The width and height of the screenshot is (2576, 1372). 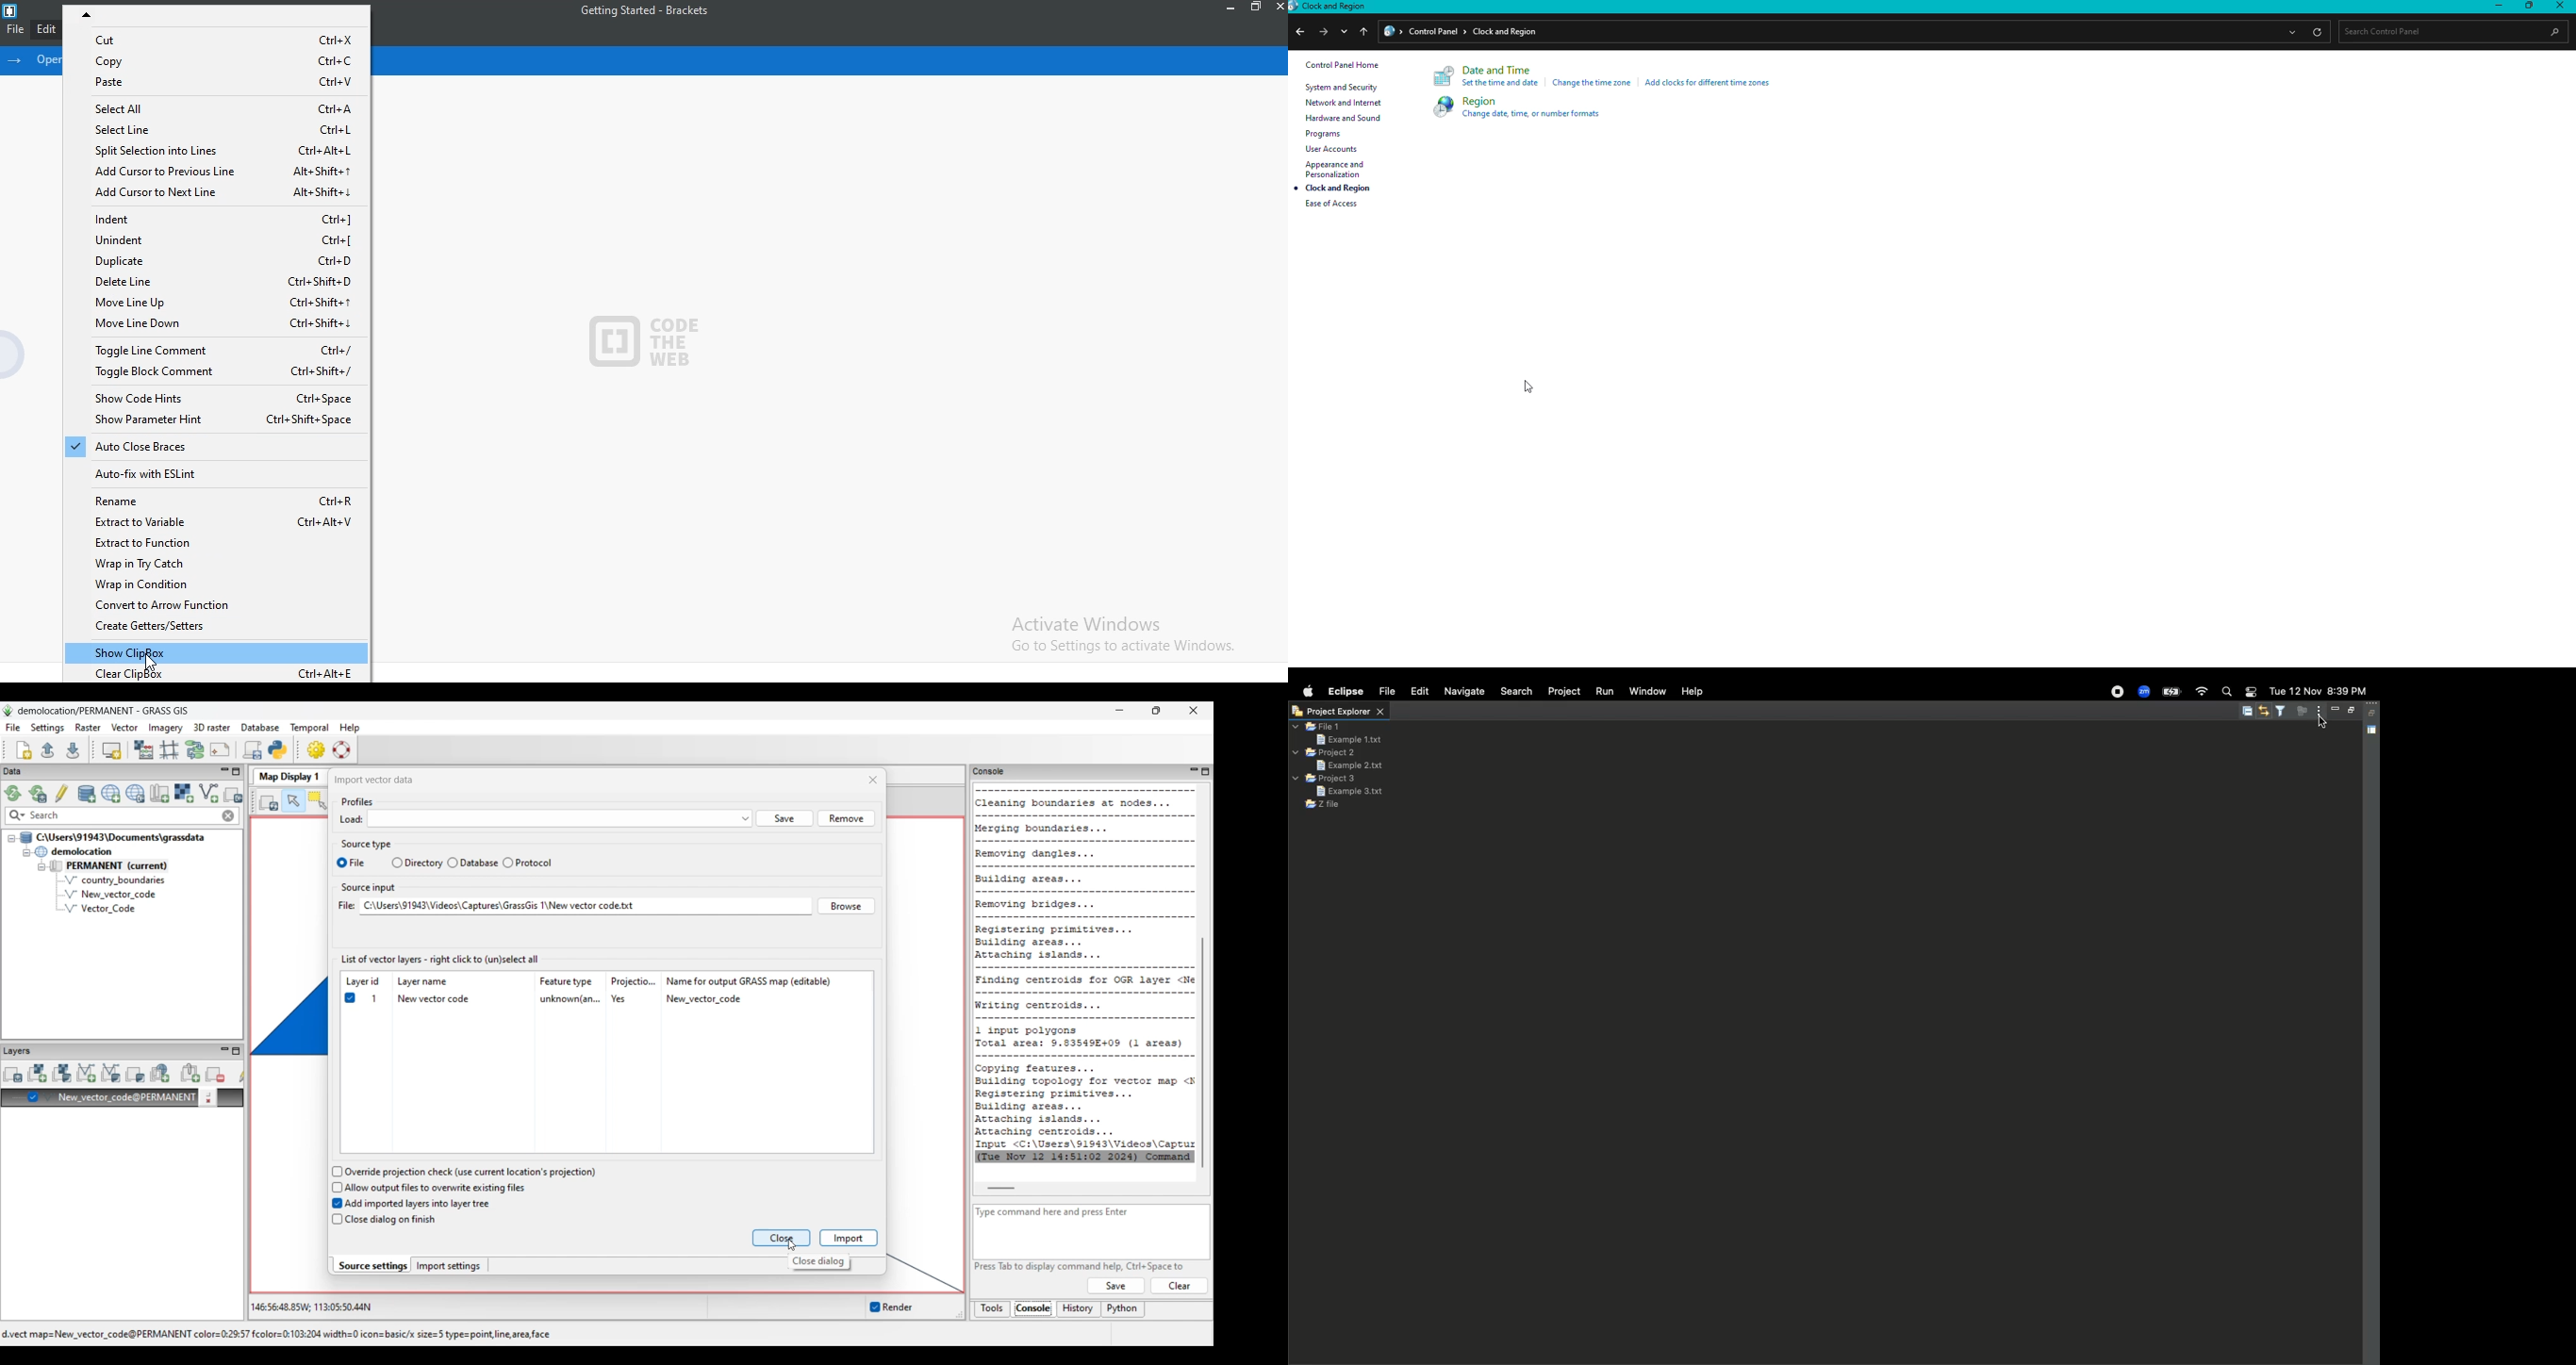 I want to click on next, so click(x=1322, y=30).